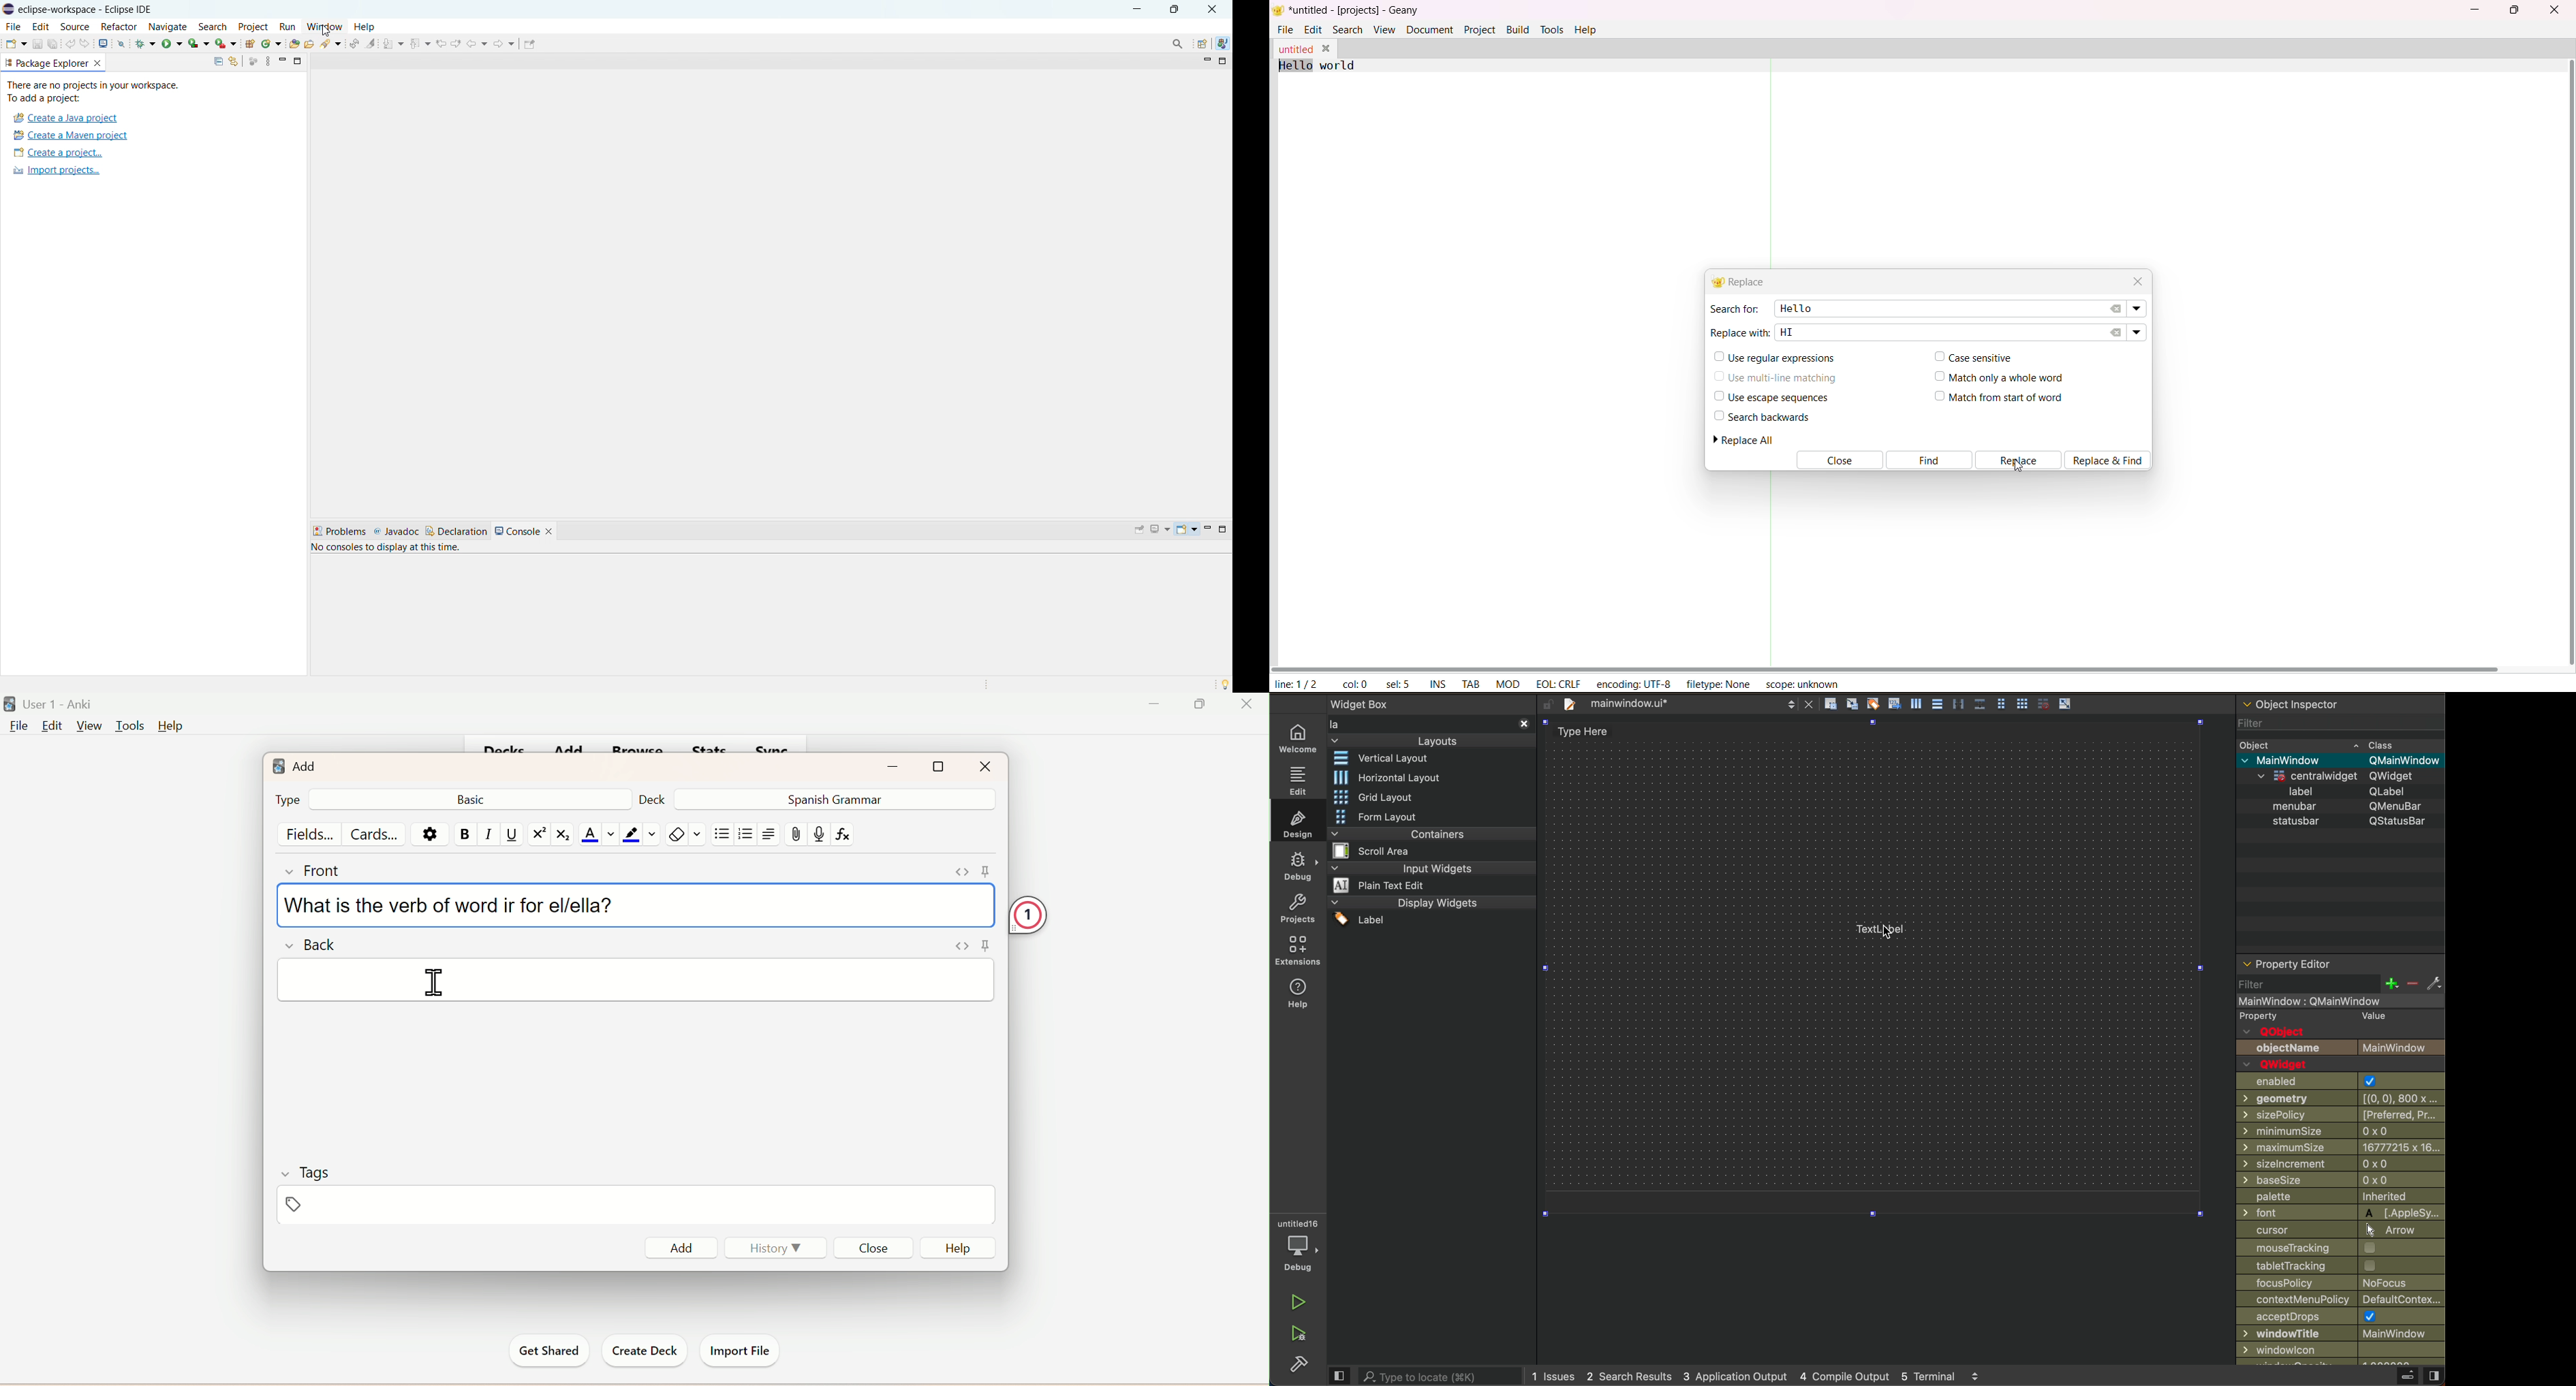  What do you see at coordinates (818, 836) in the screenshot?
I see `mic` at bounding box center [818, 836].